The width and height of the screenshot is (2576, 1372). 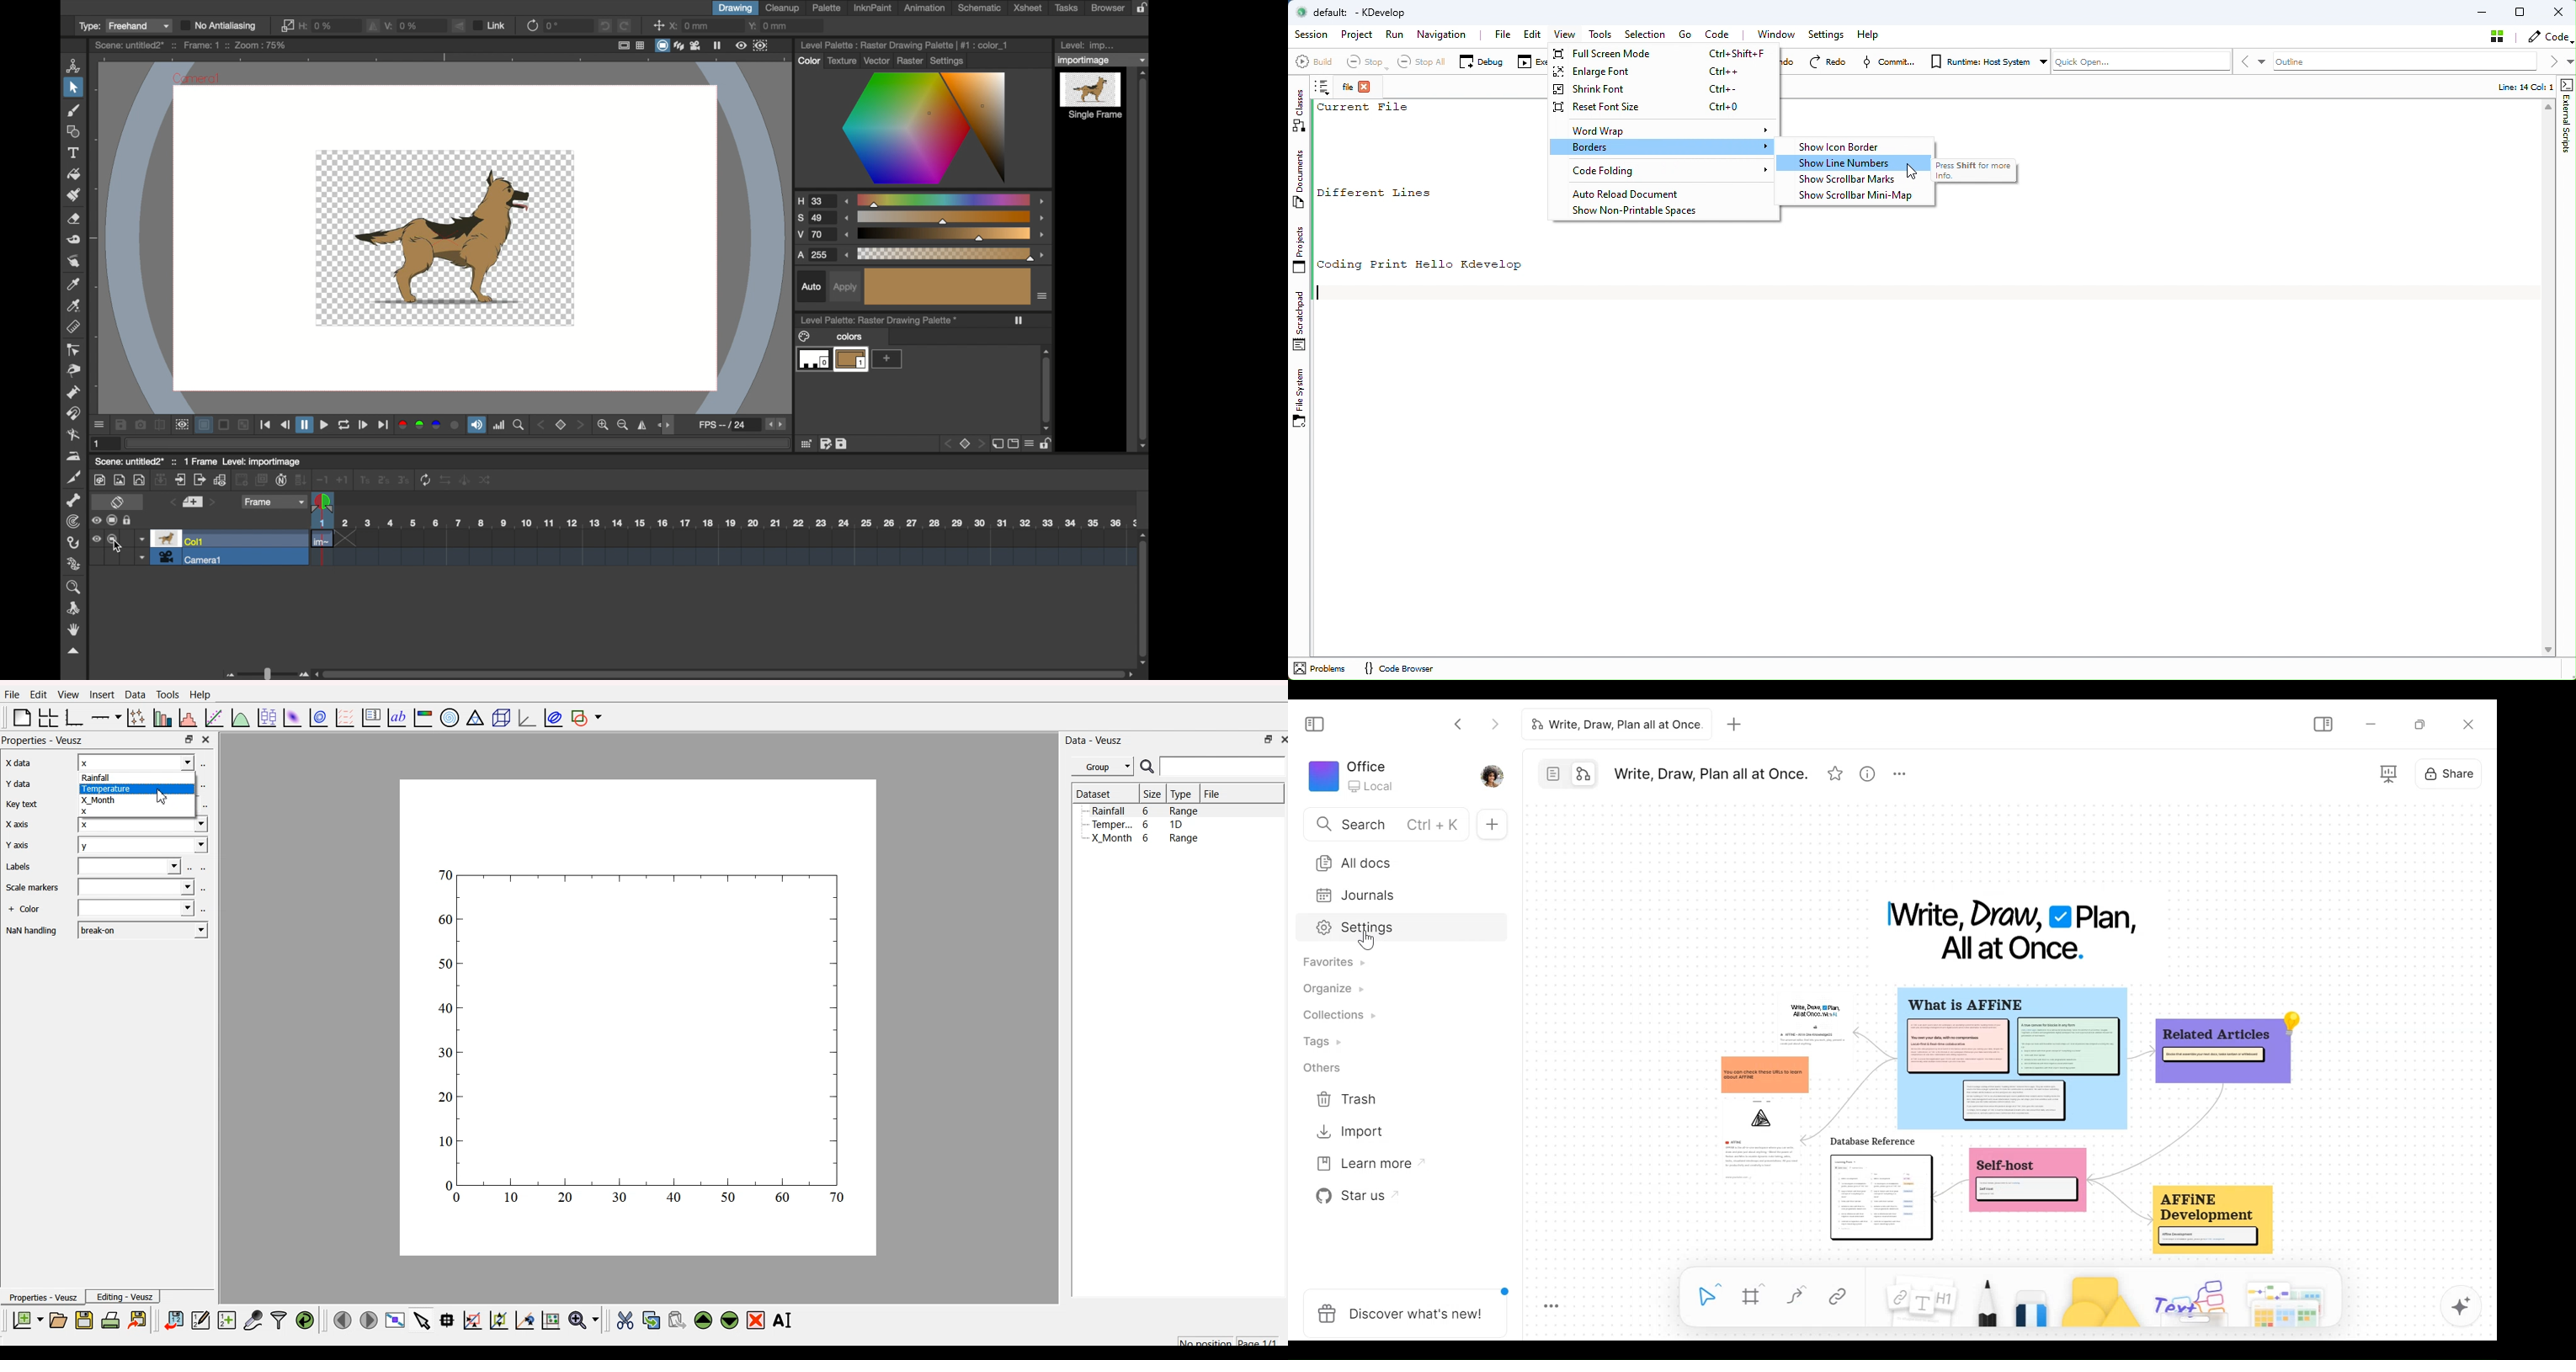 I want to click on Settings, so click(x=1827, y=35).